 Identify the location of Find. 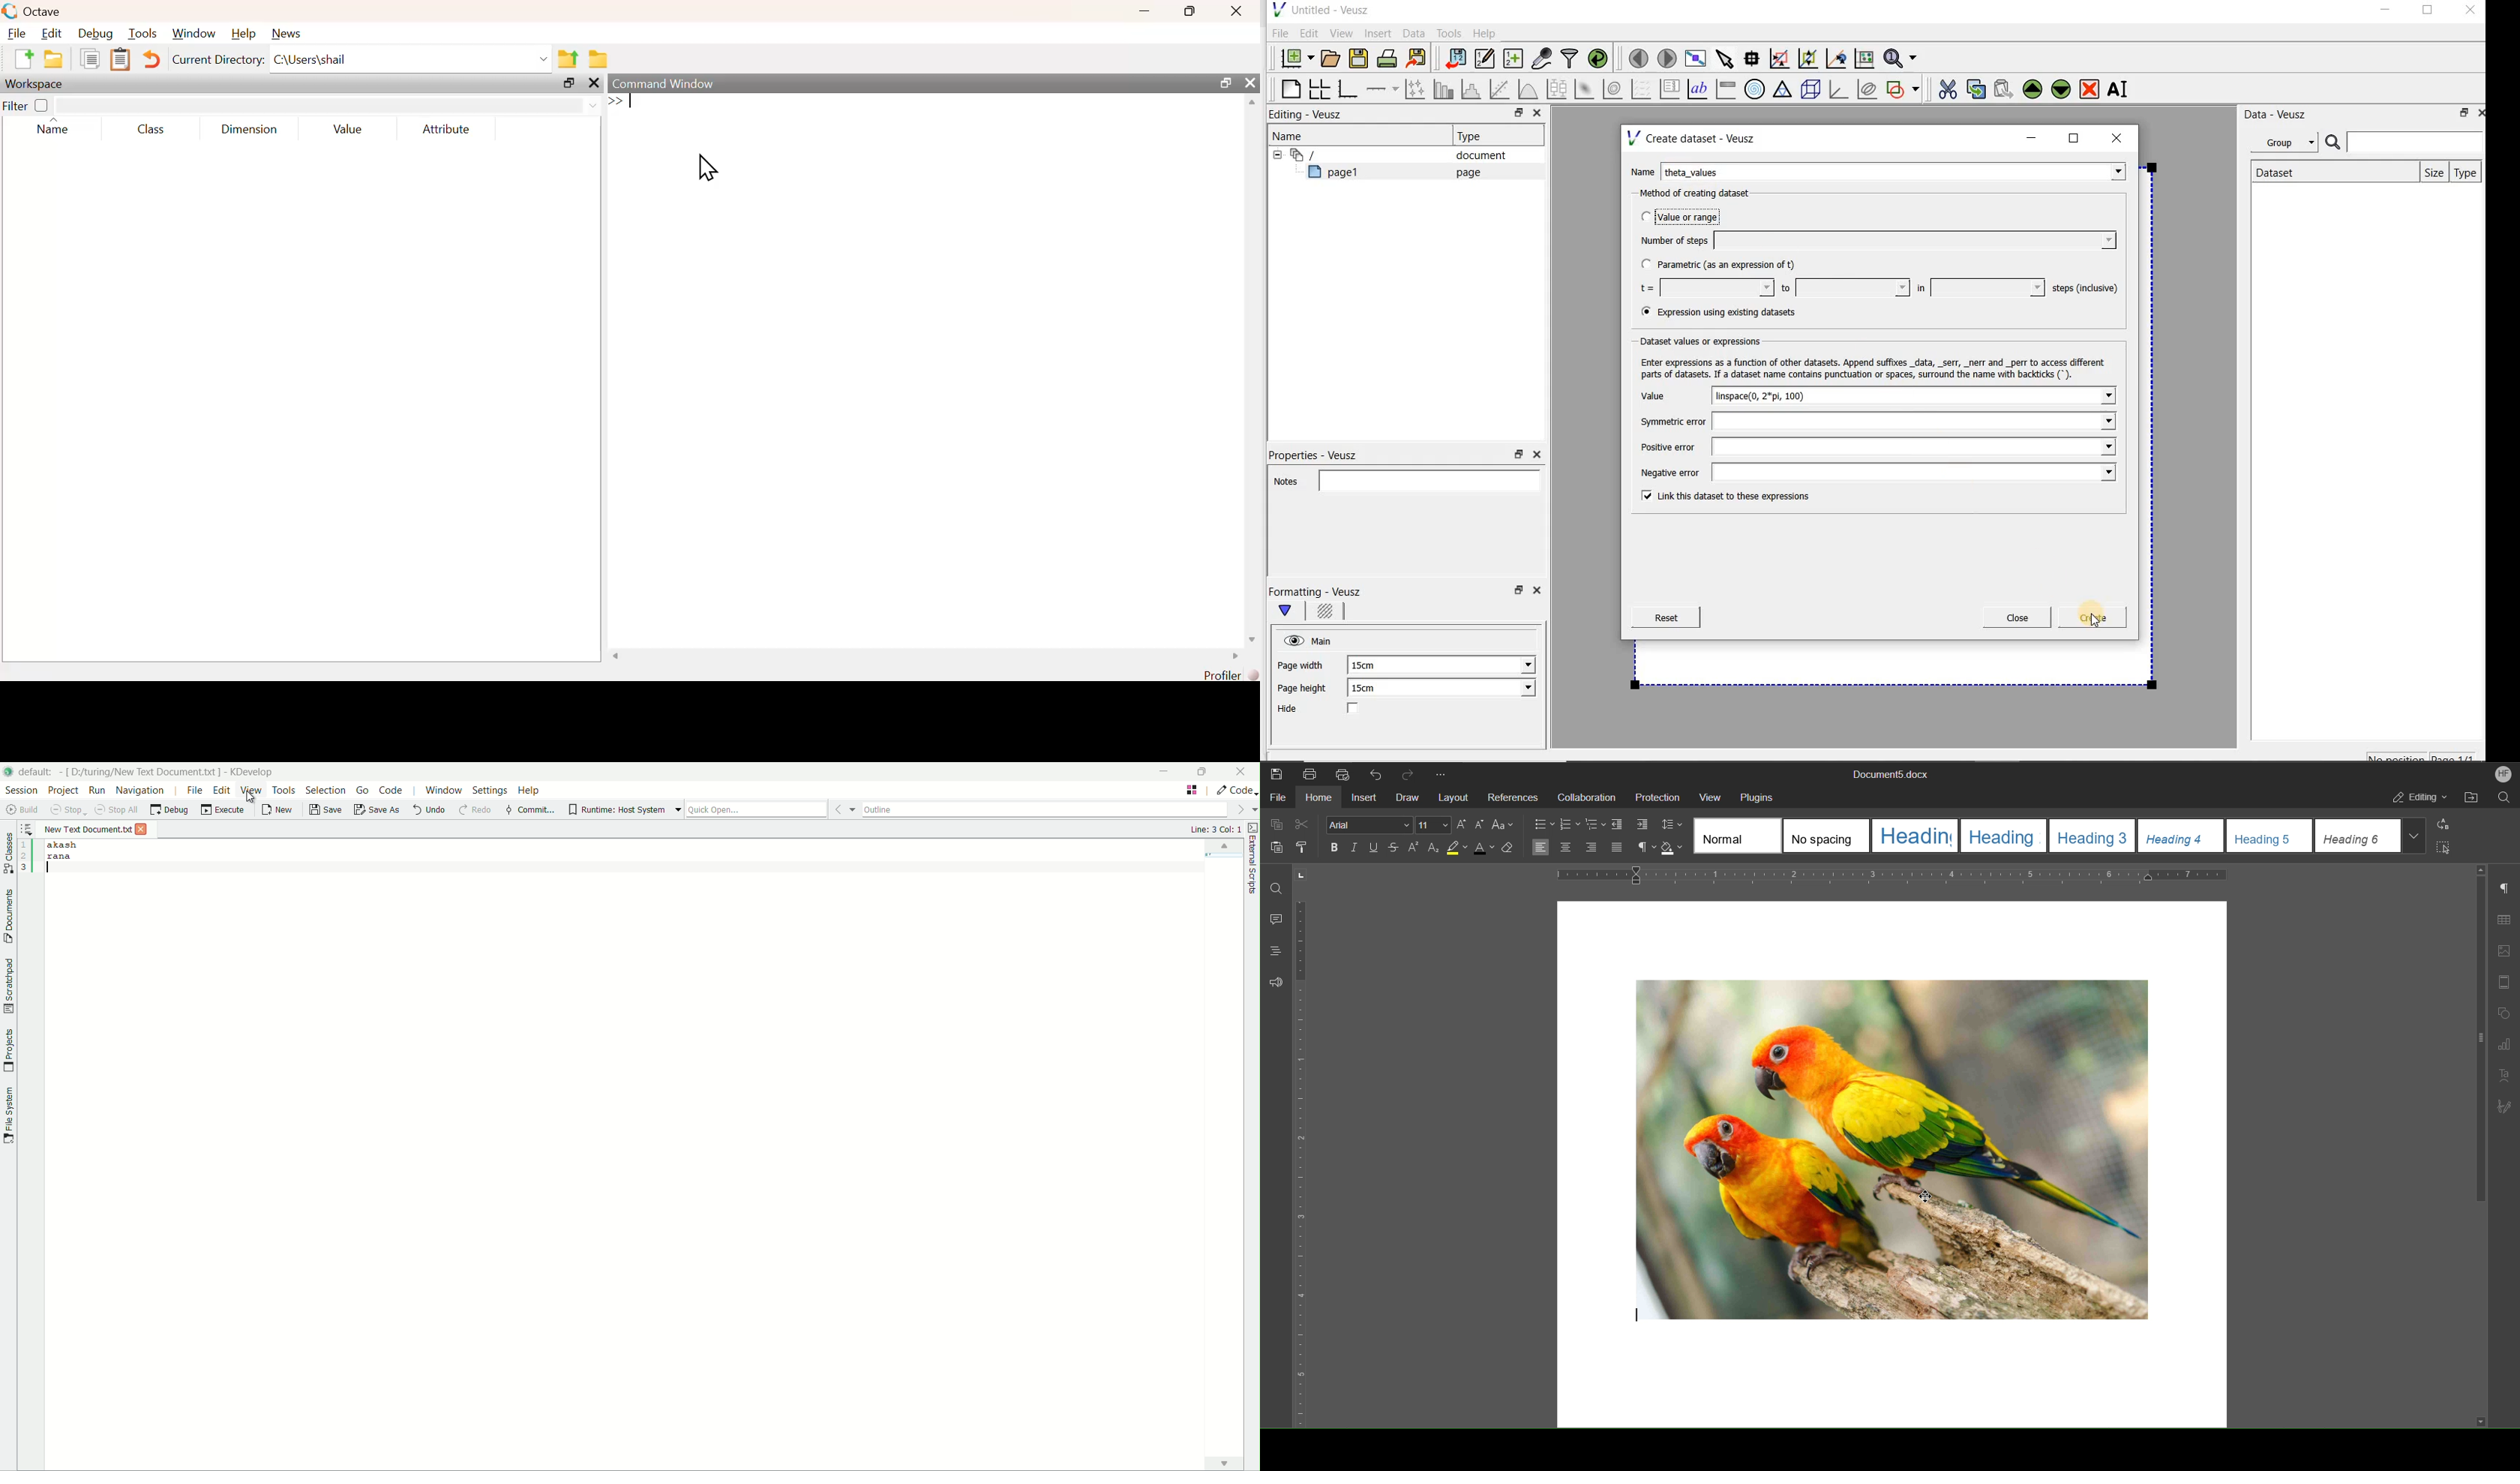
(1276, 888).